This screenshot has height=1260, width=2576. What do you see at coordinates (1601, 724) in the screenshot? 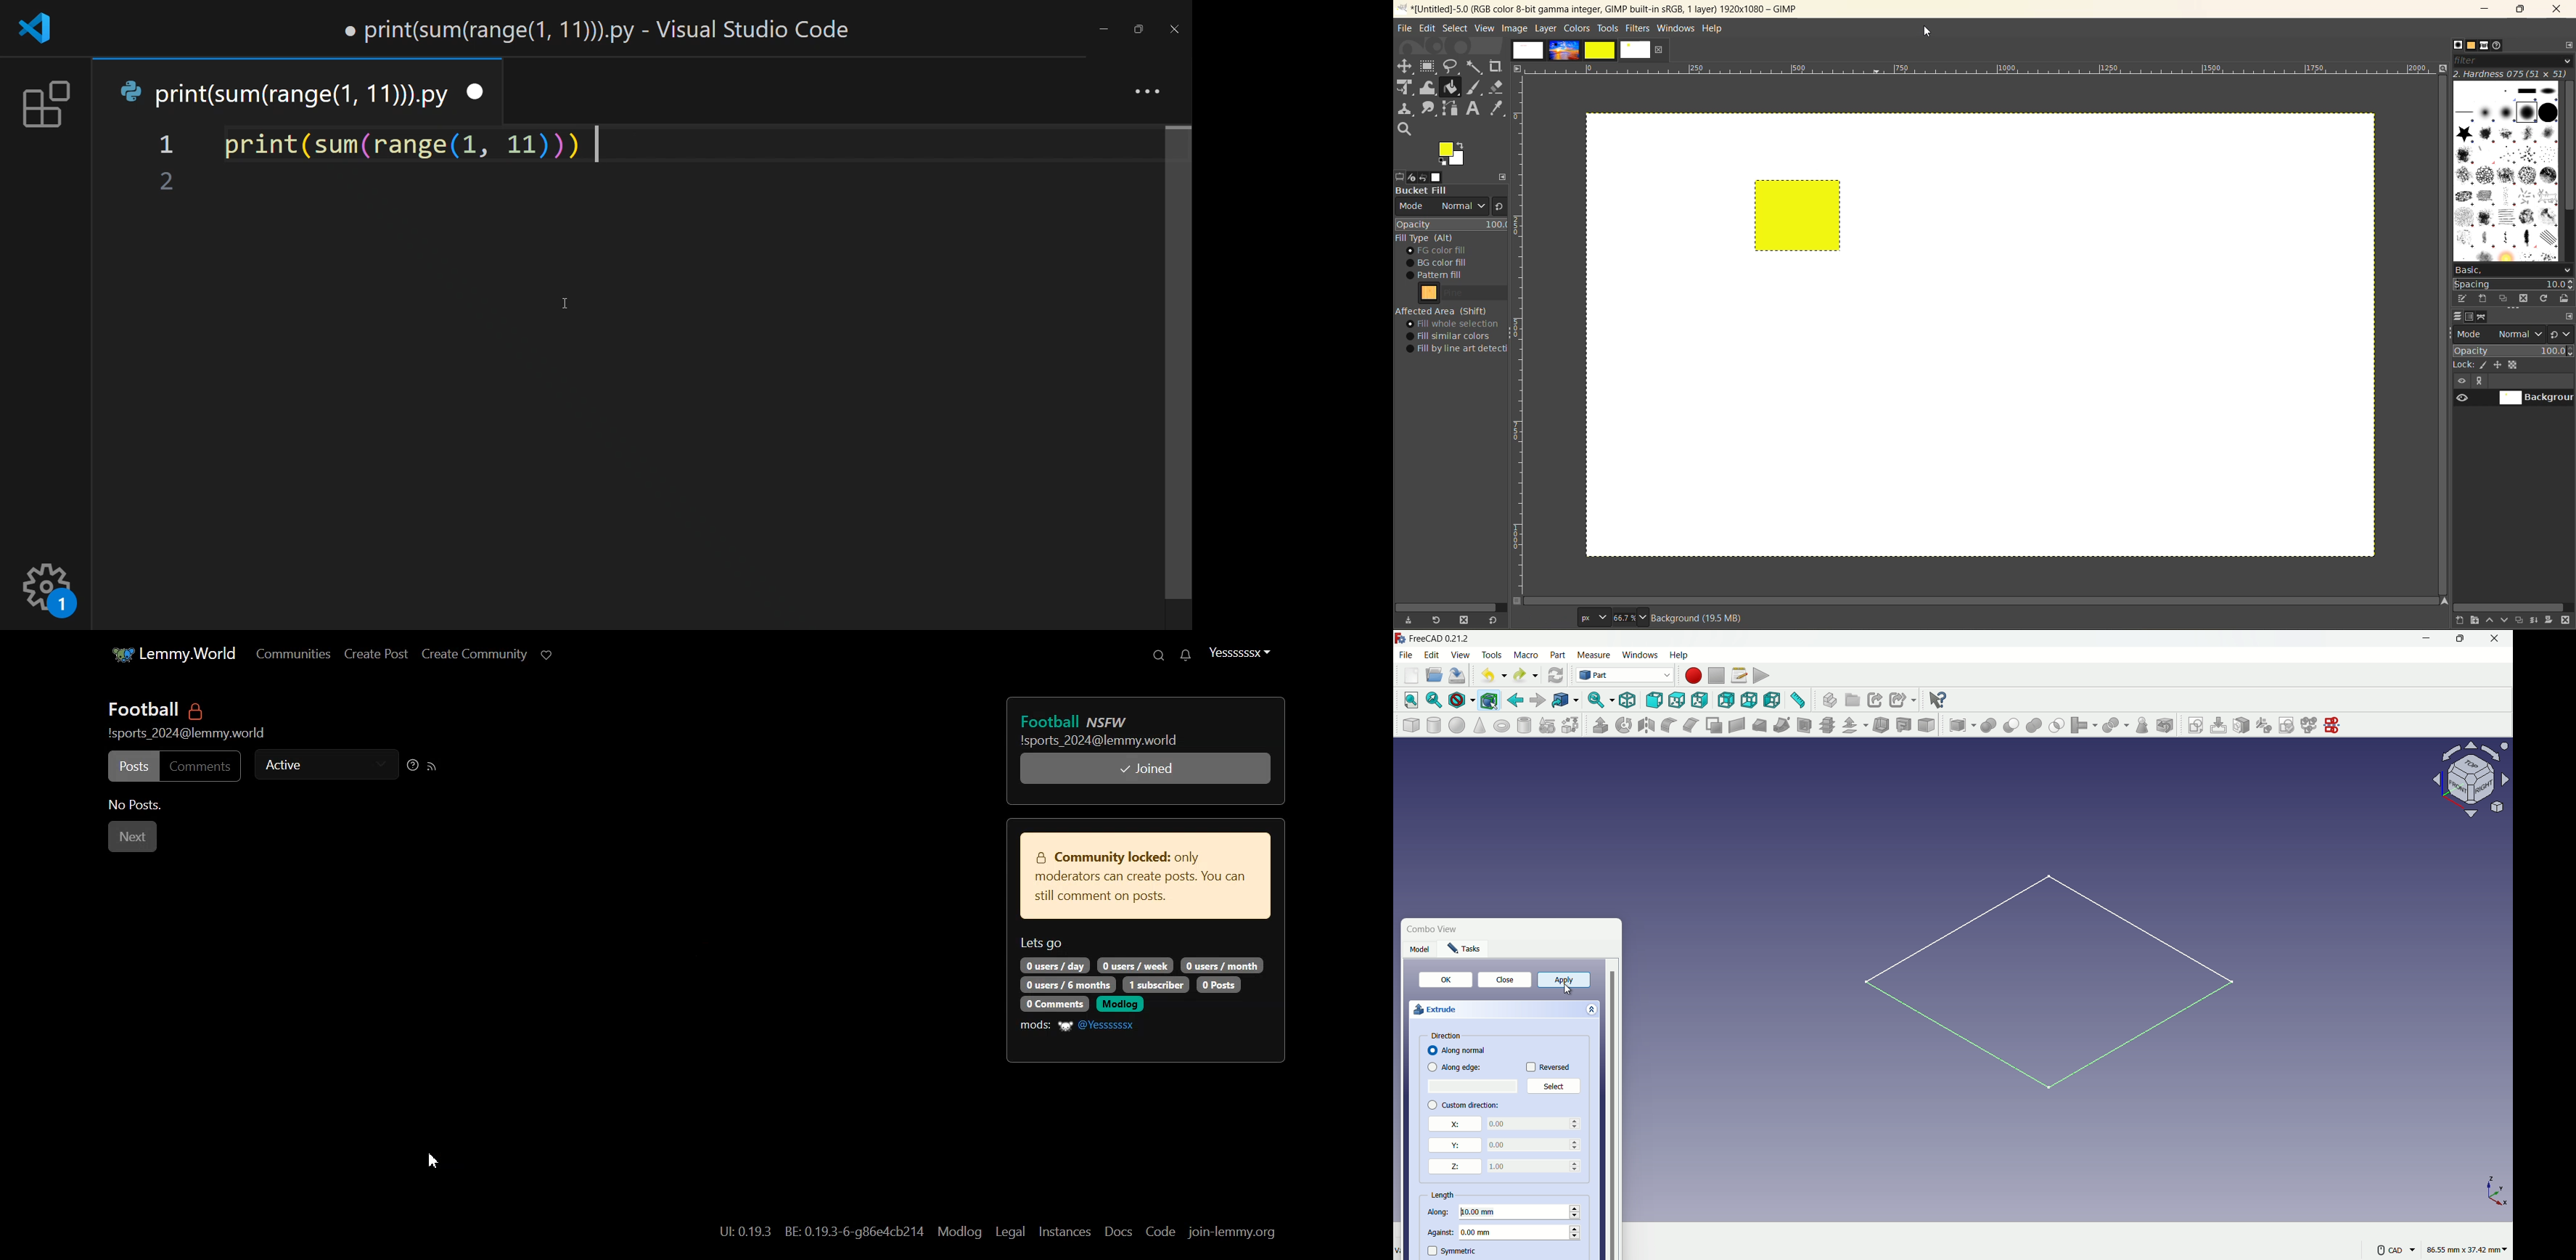
I see `extrude` at bounding box center [1601, 724].